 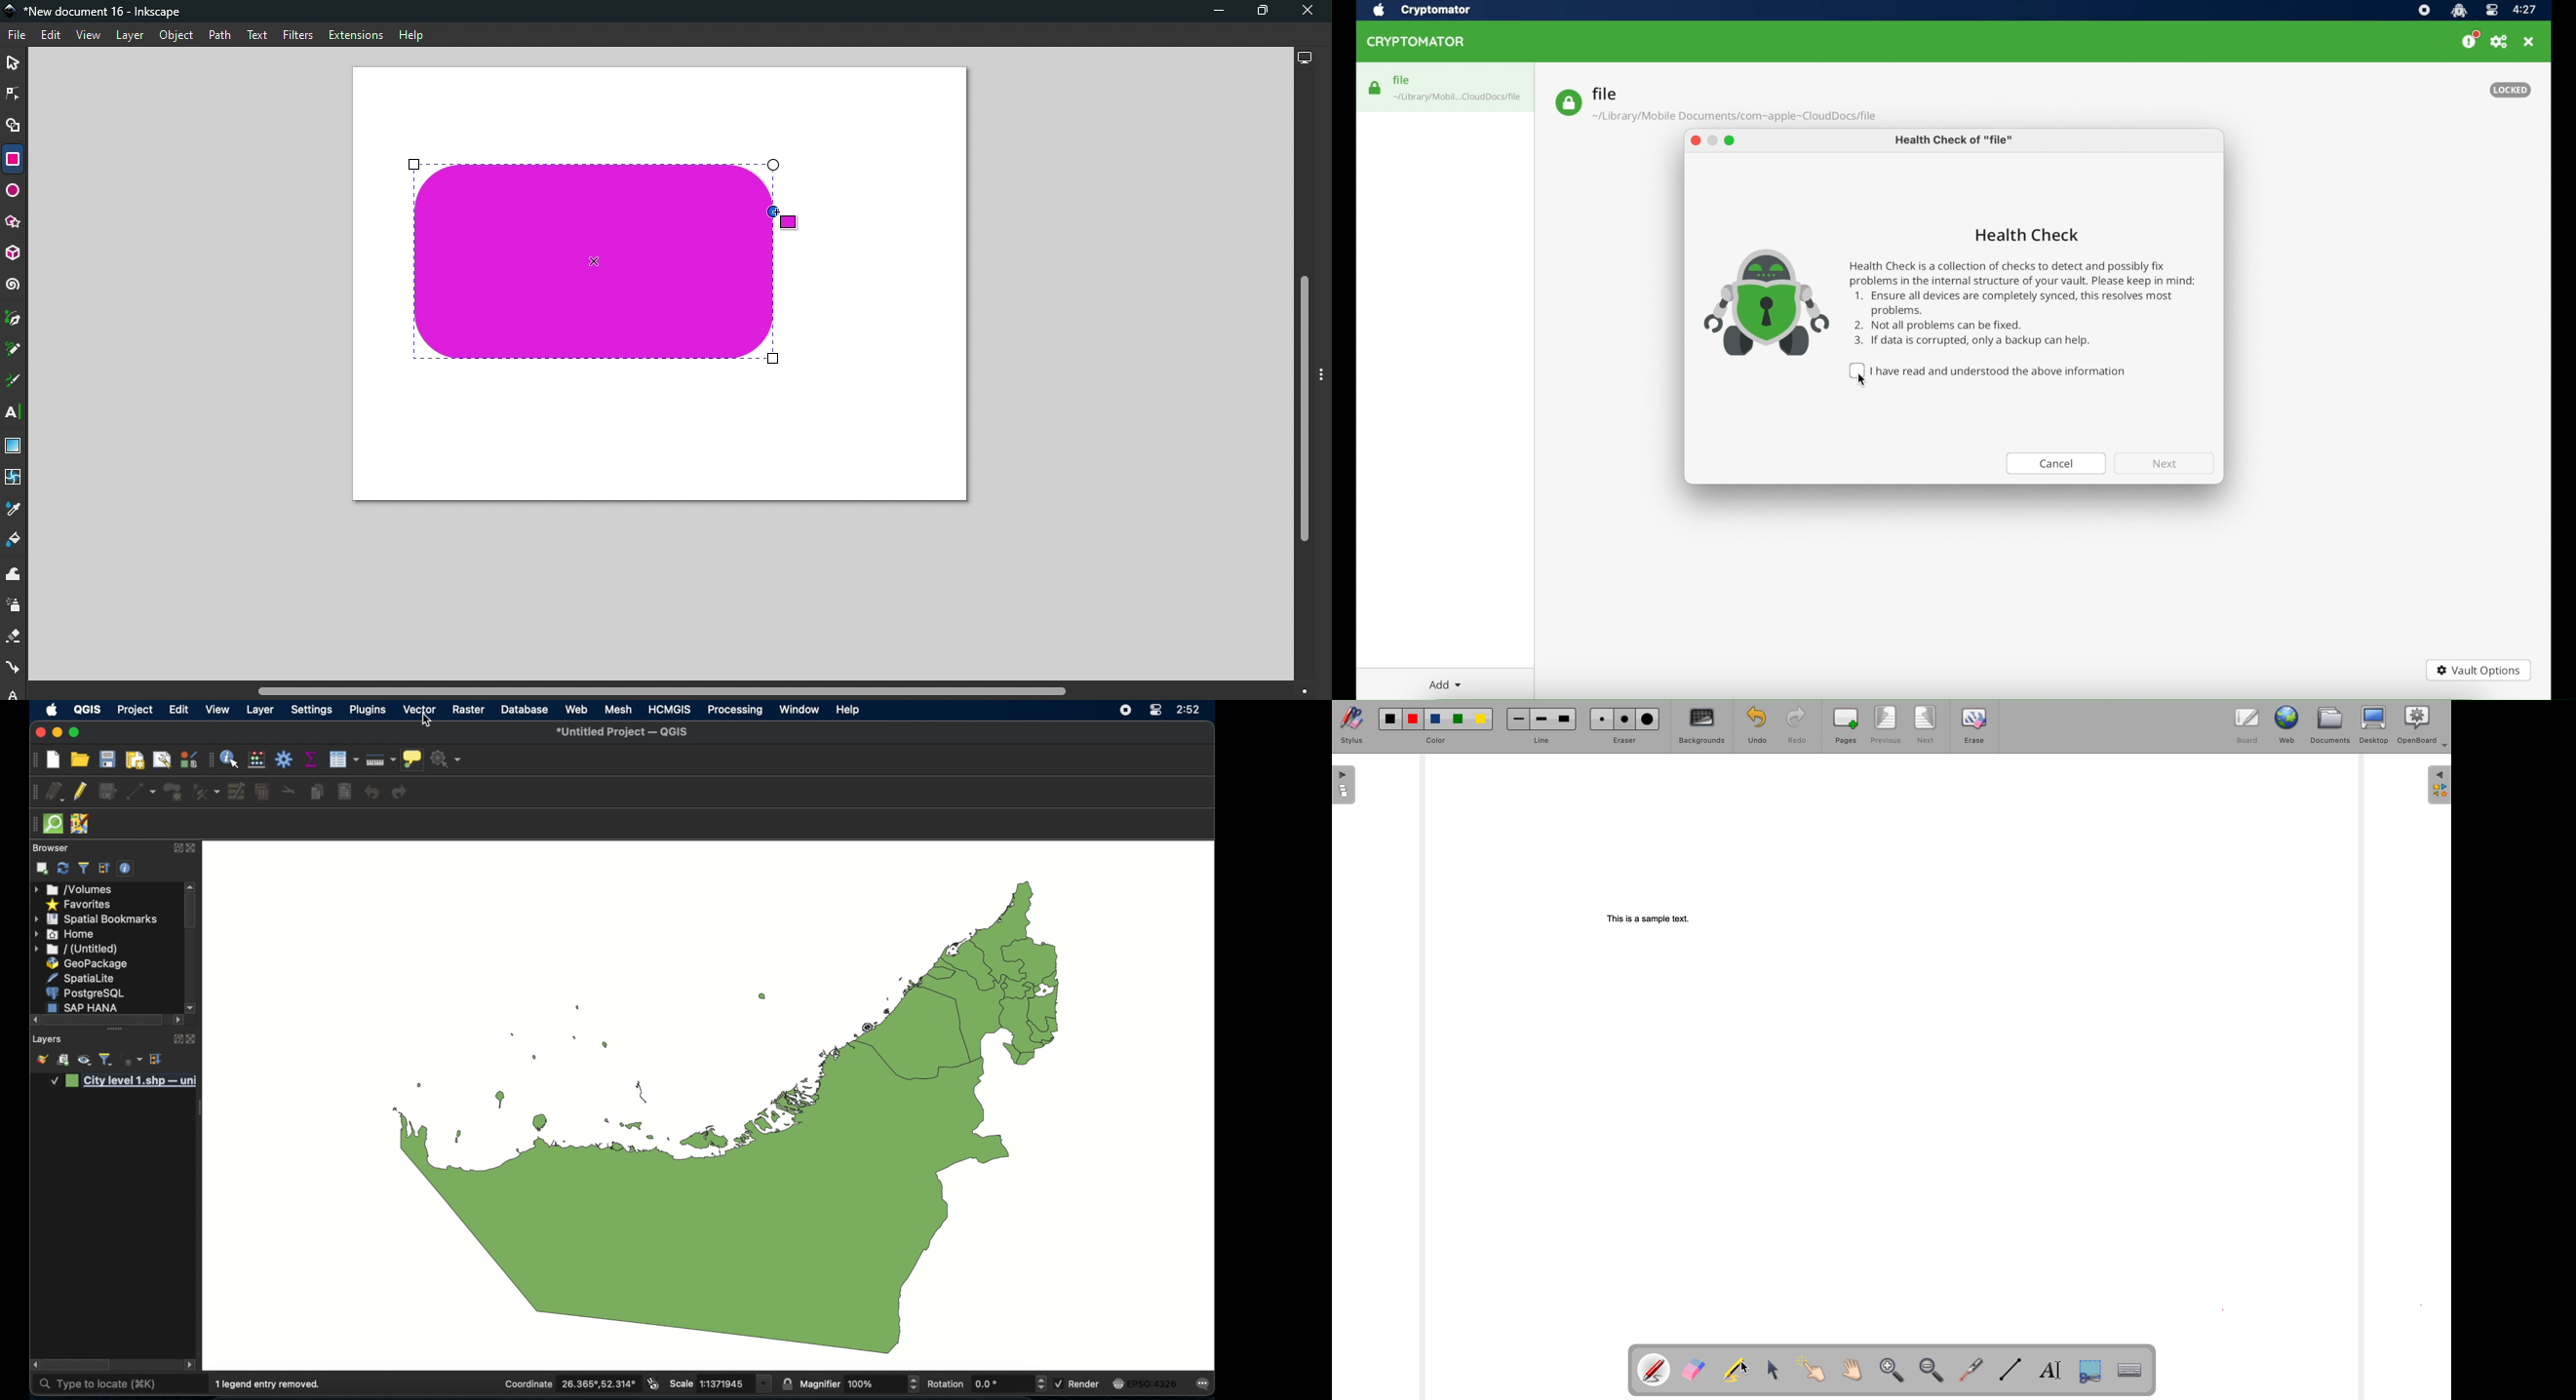 What do you see at coordinates (191, 913) in the screenshot?
I see `scroll box` at bounding box center [191, 913].